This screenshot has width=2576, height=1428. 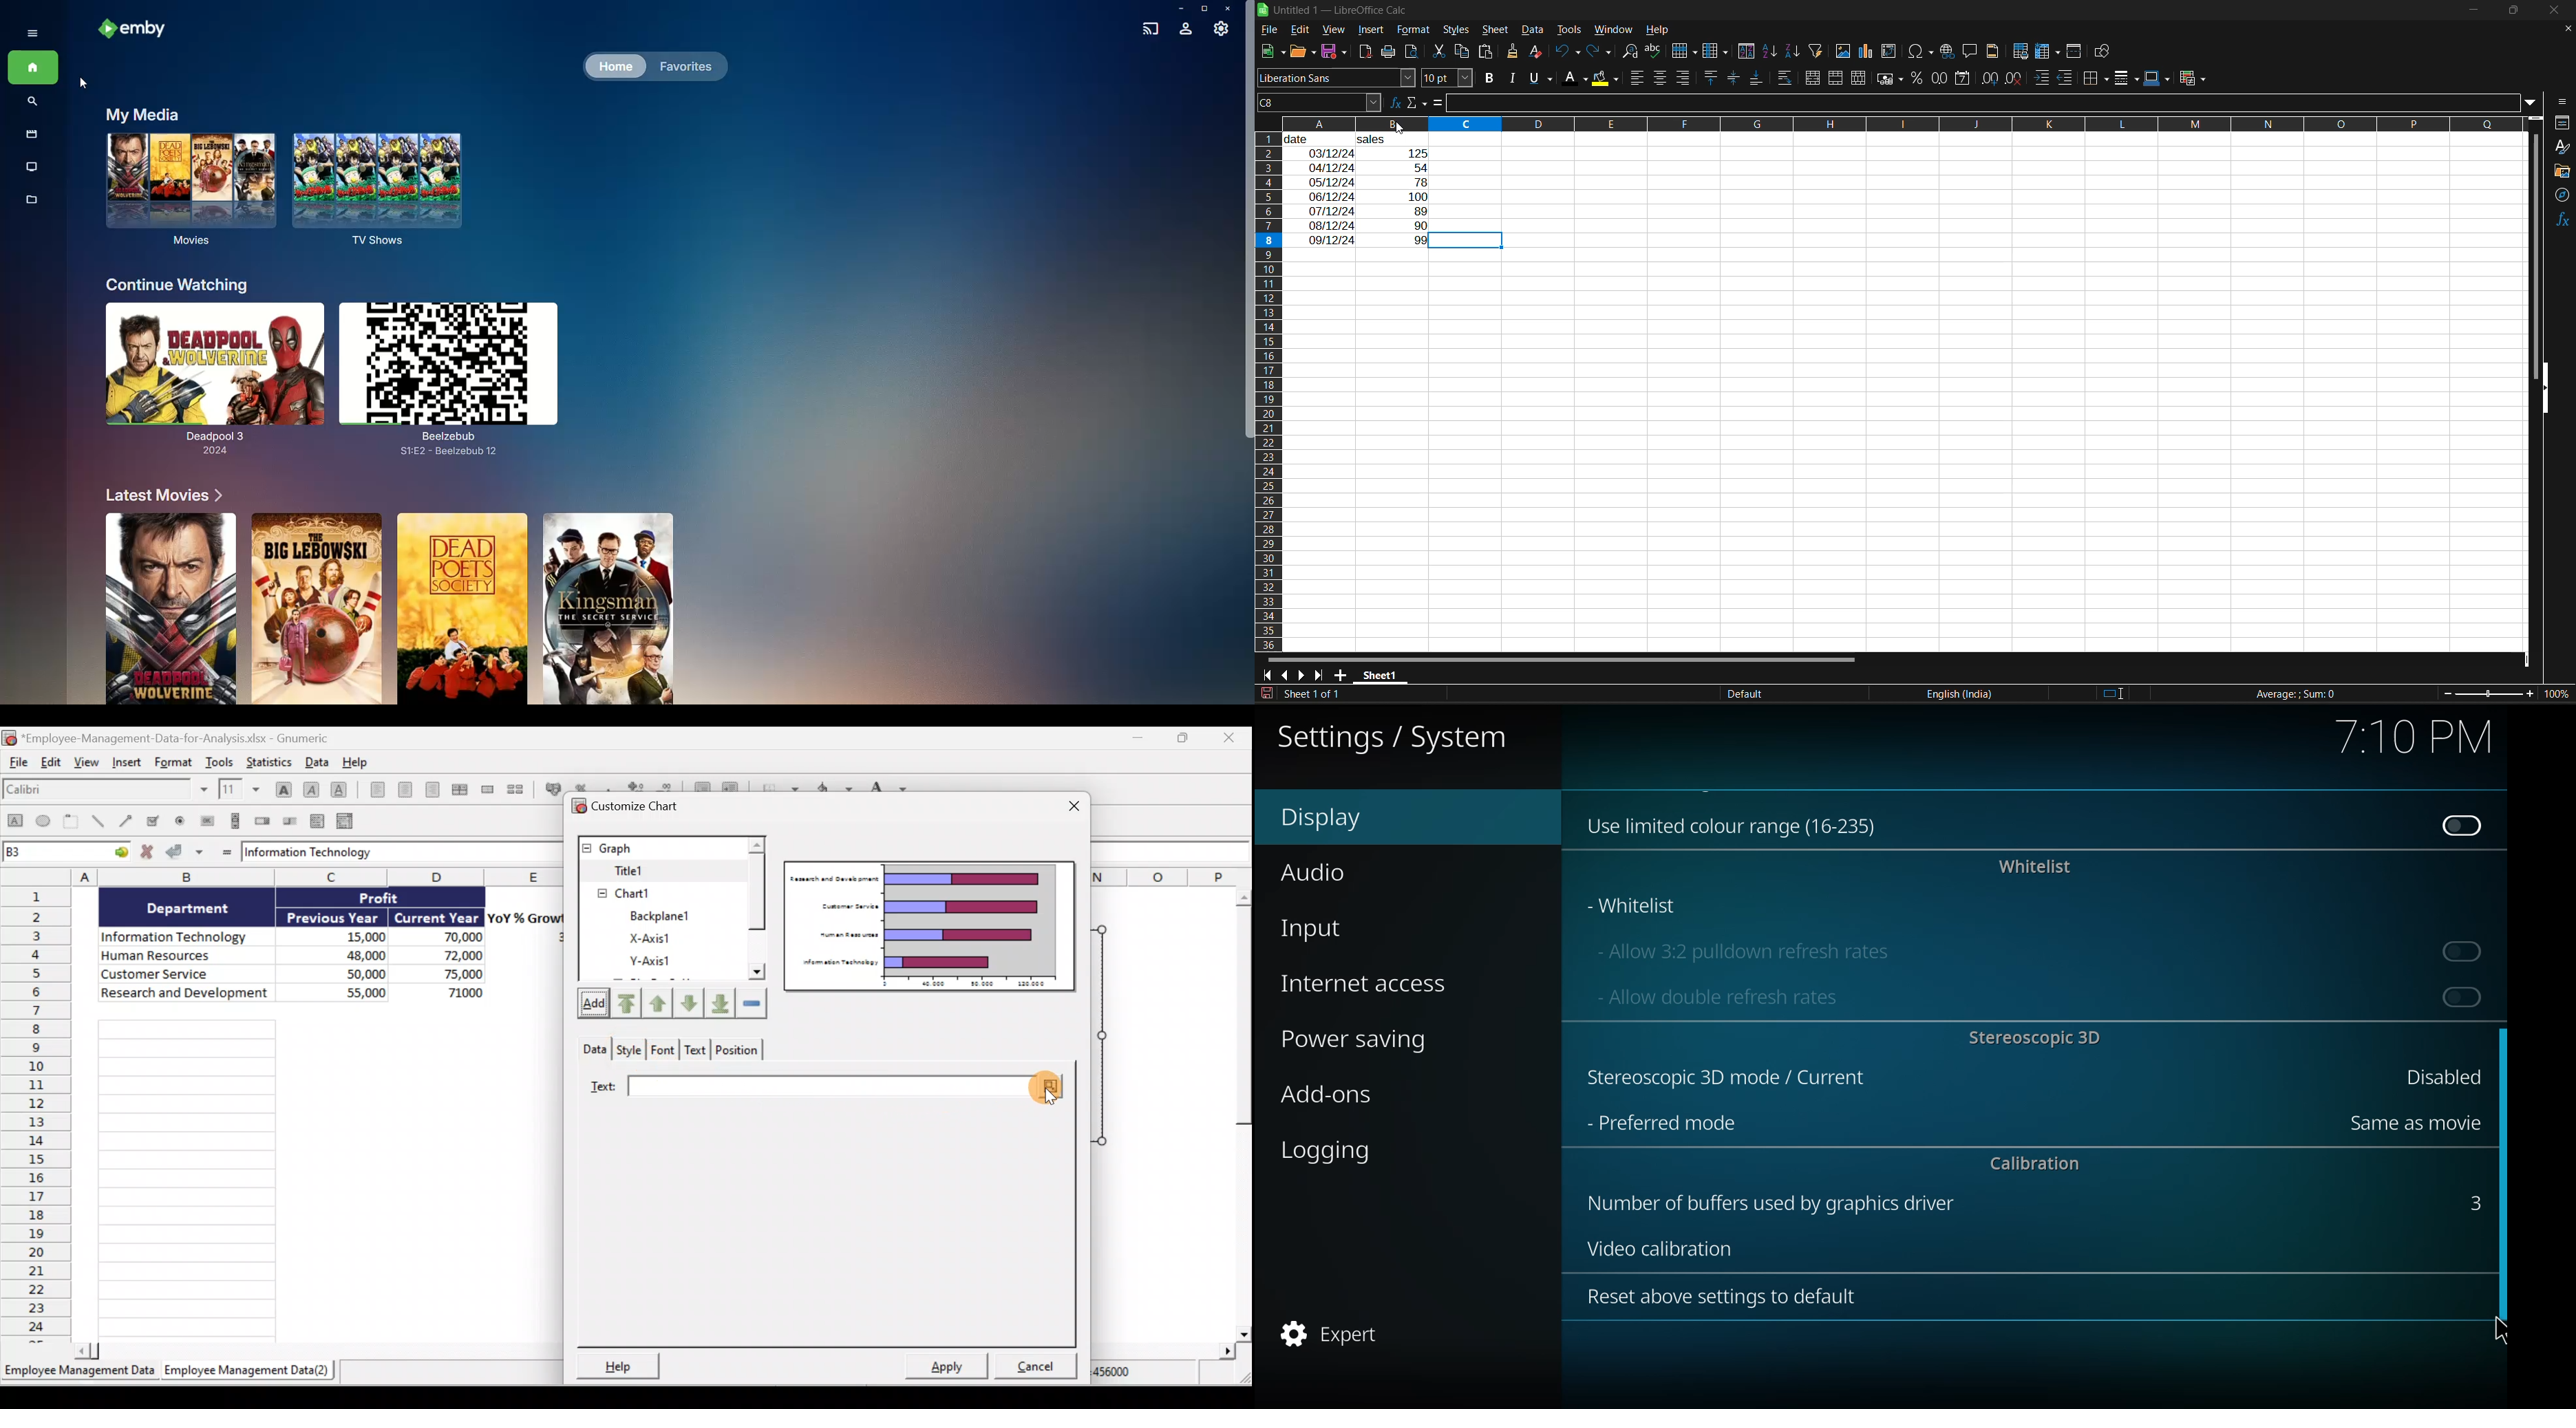 What do you see at coordinates (757, 909) in the screenshot?
I see `Scroll bar` at bounding box center [757, 909].